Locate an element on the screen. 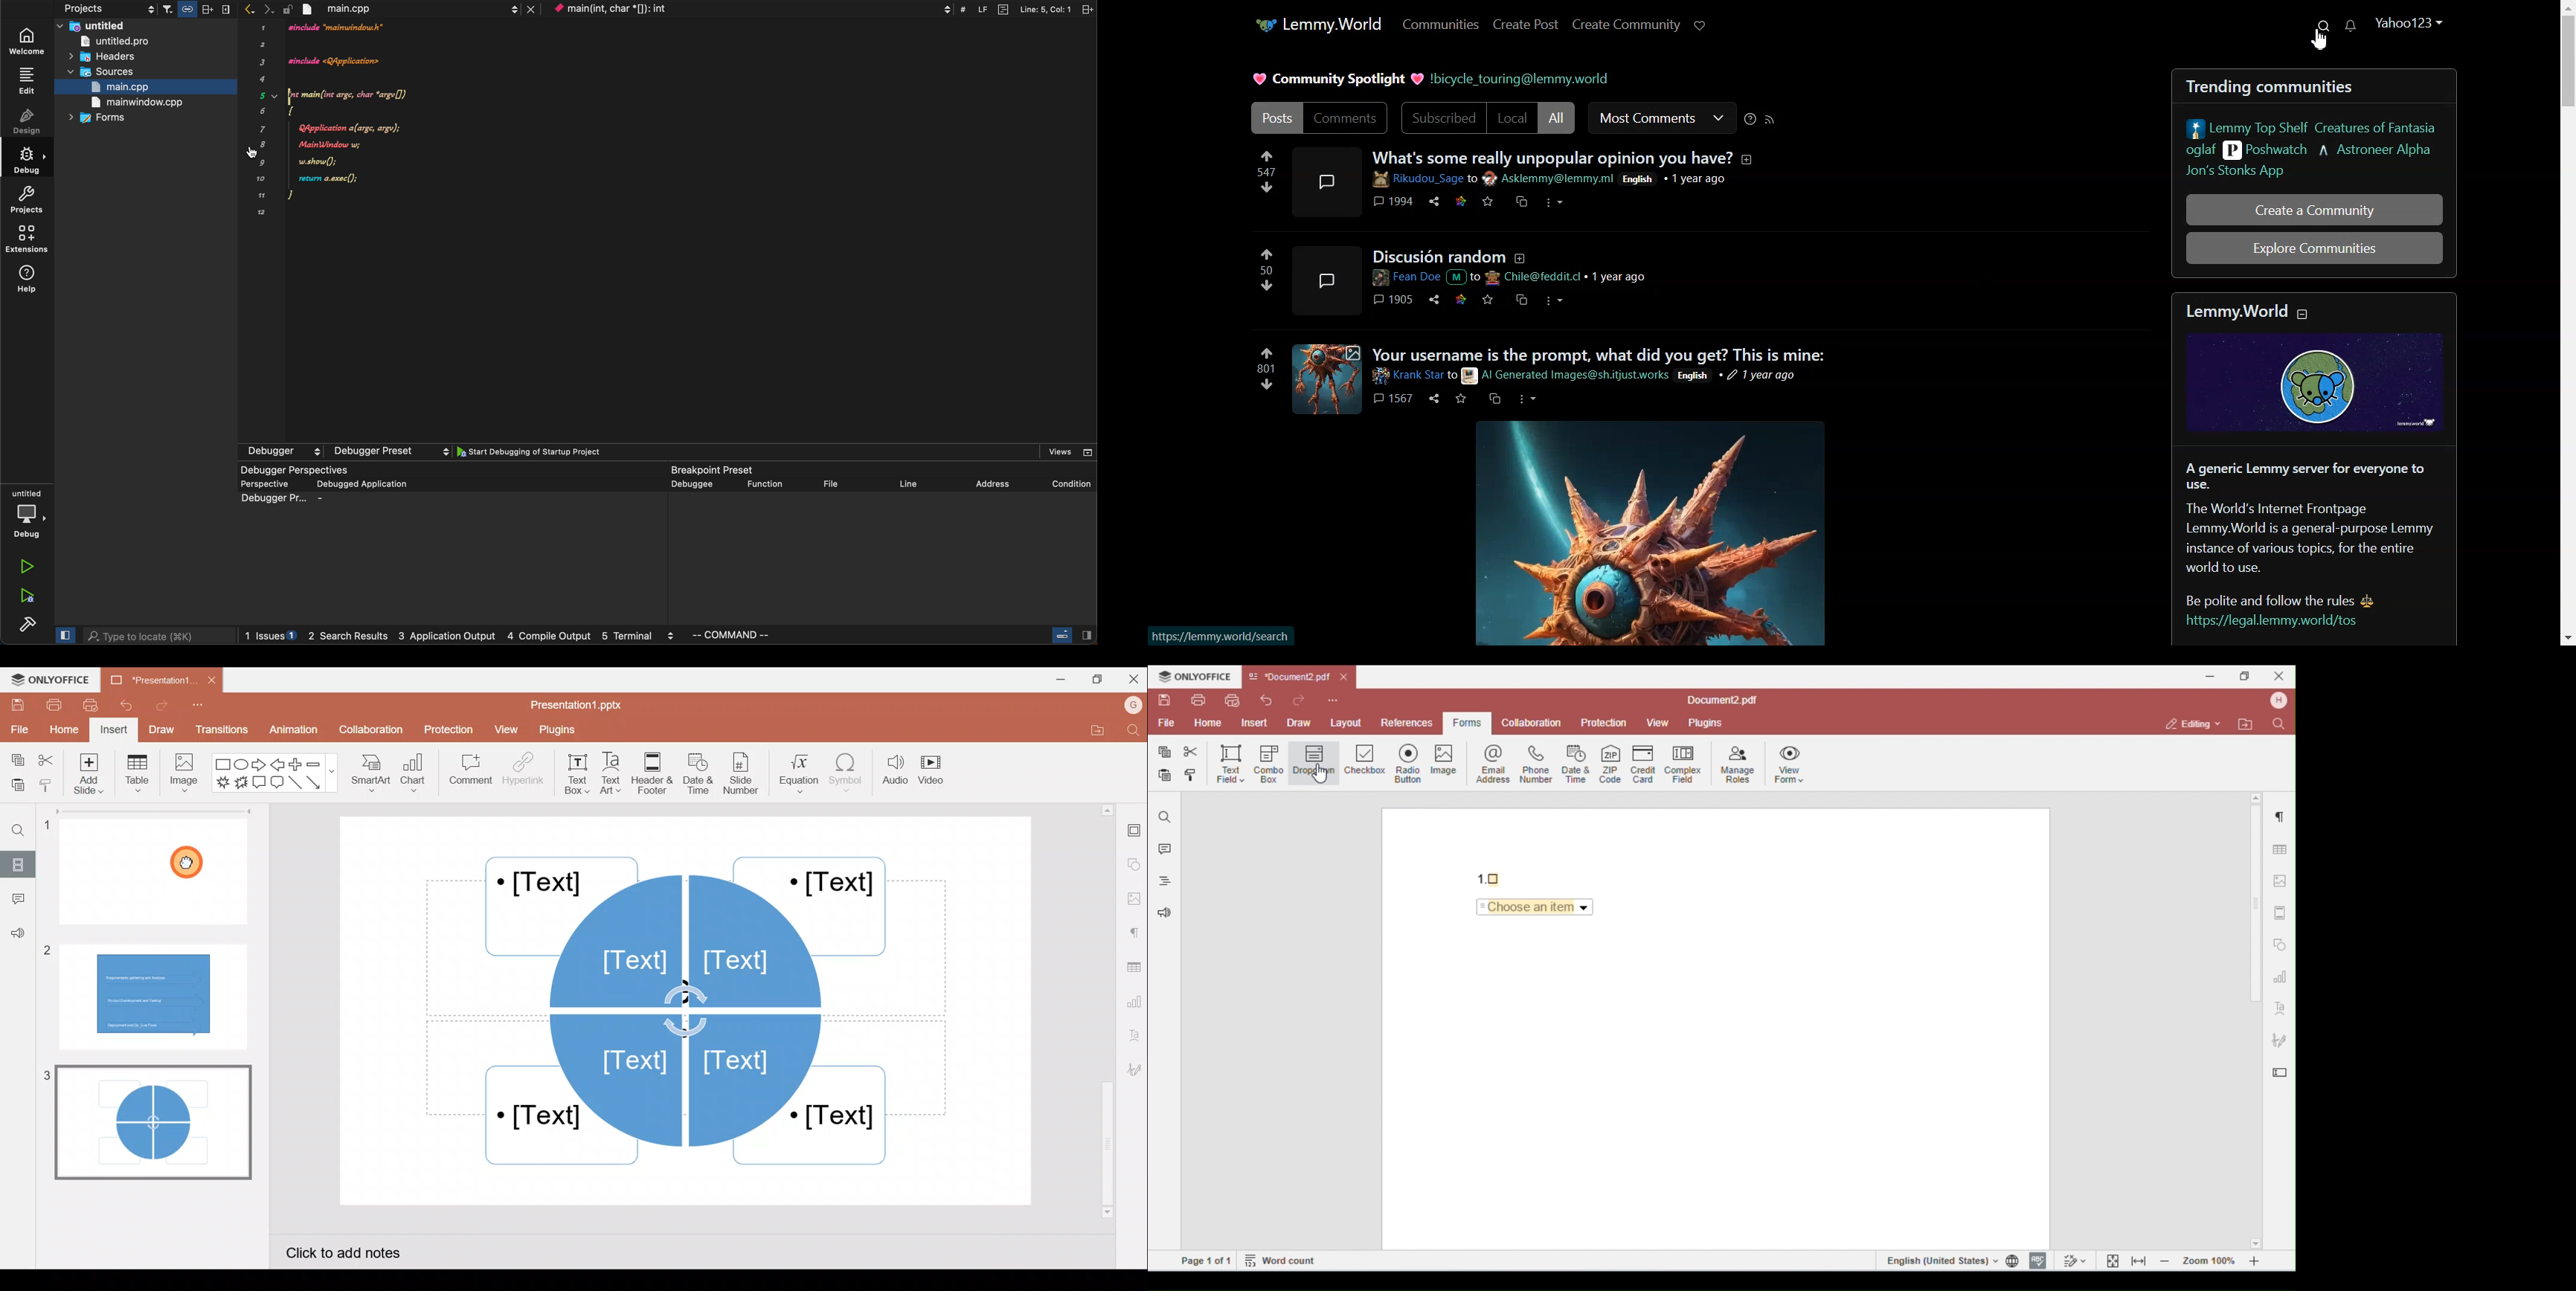 The width and height of the screenshot is (2576, 1316). Maximize is located at coordinates (1100, 678).